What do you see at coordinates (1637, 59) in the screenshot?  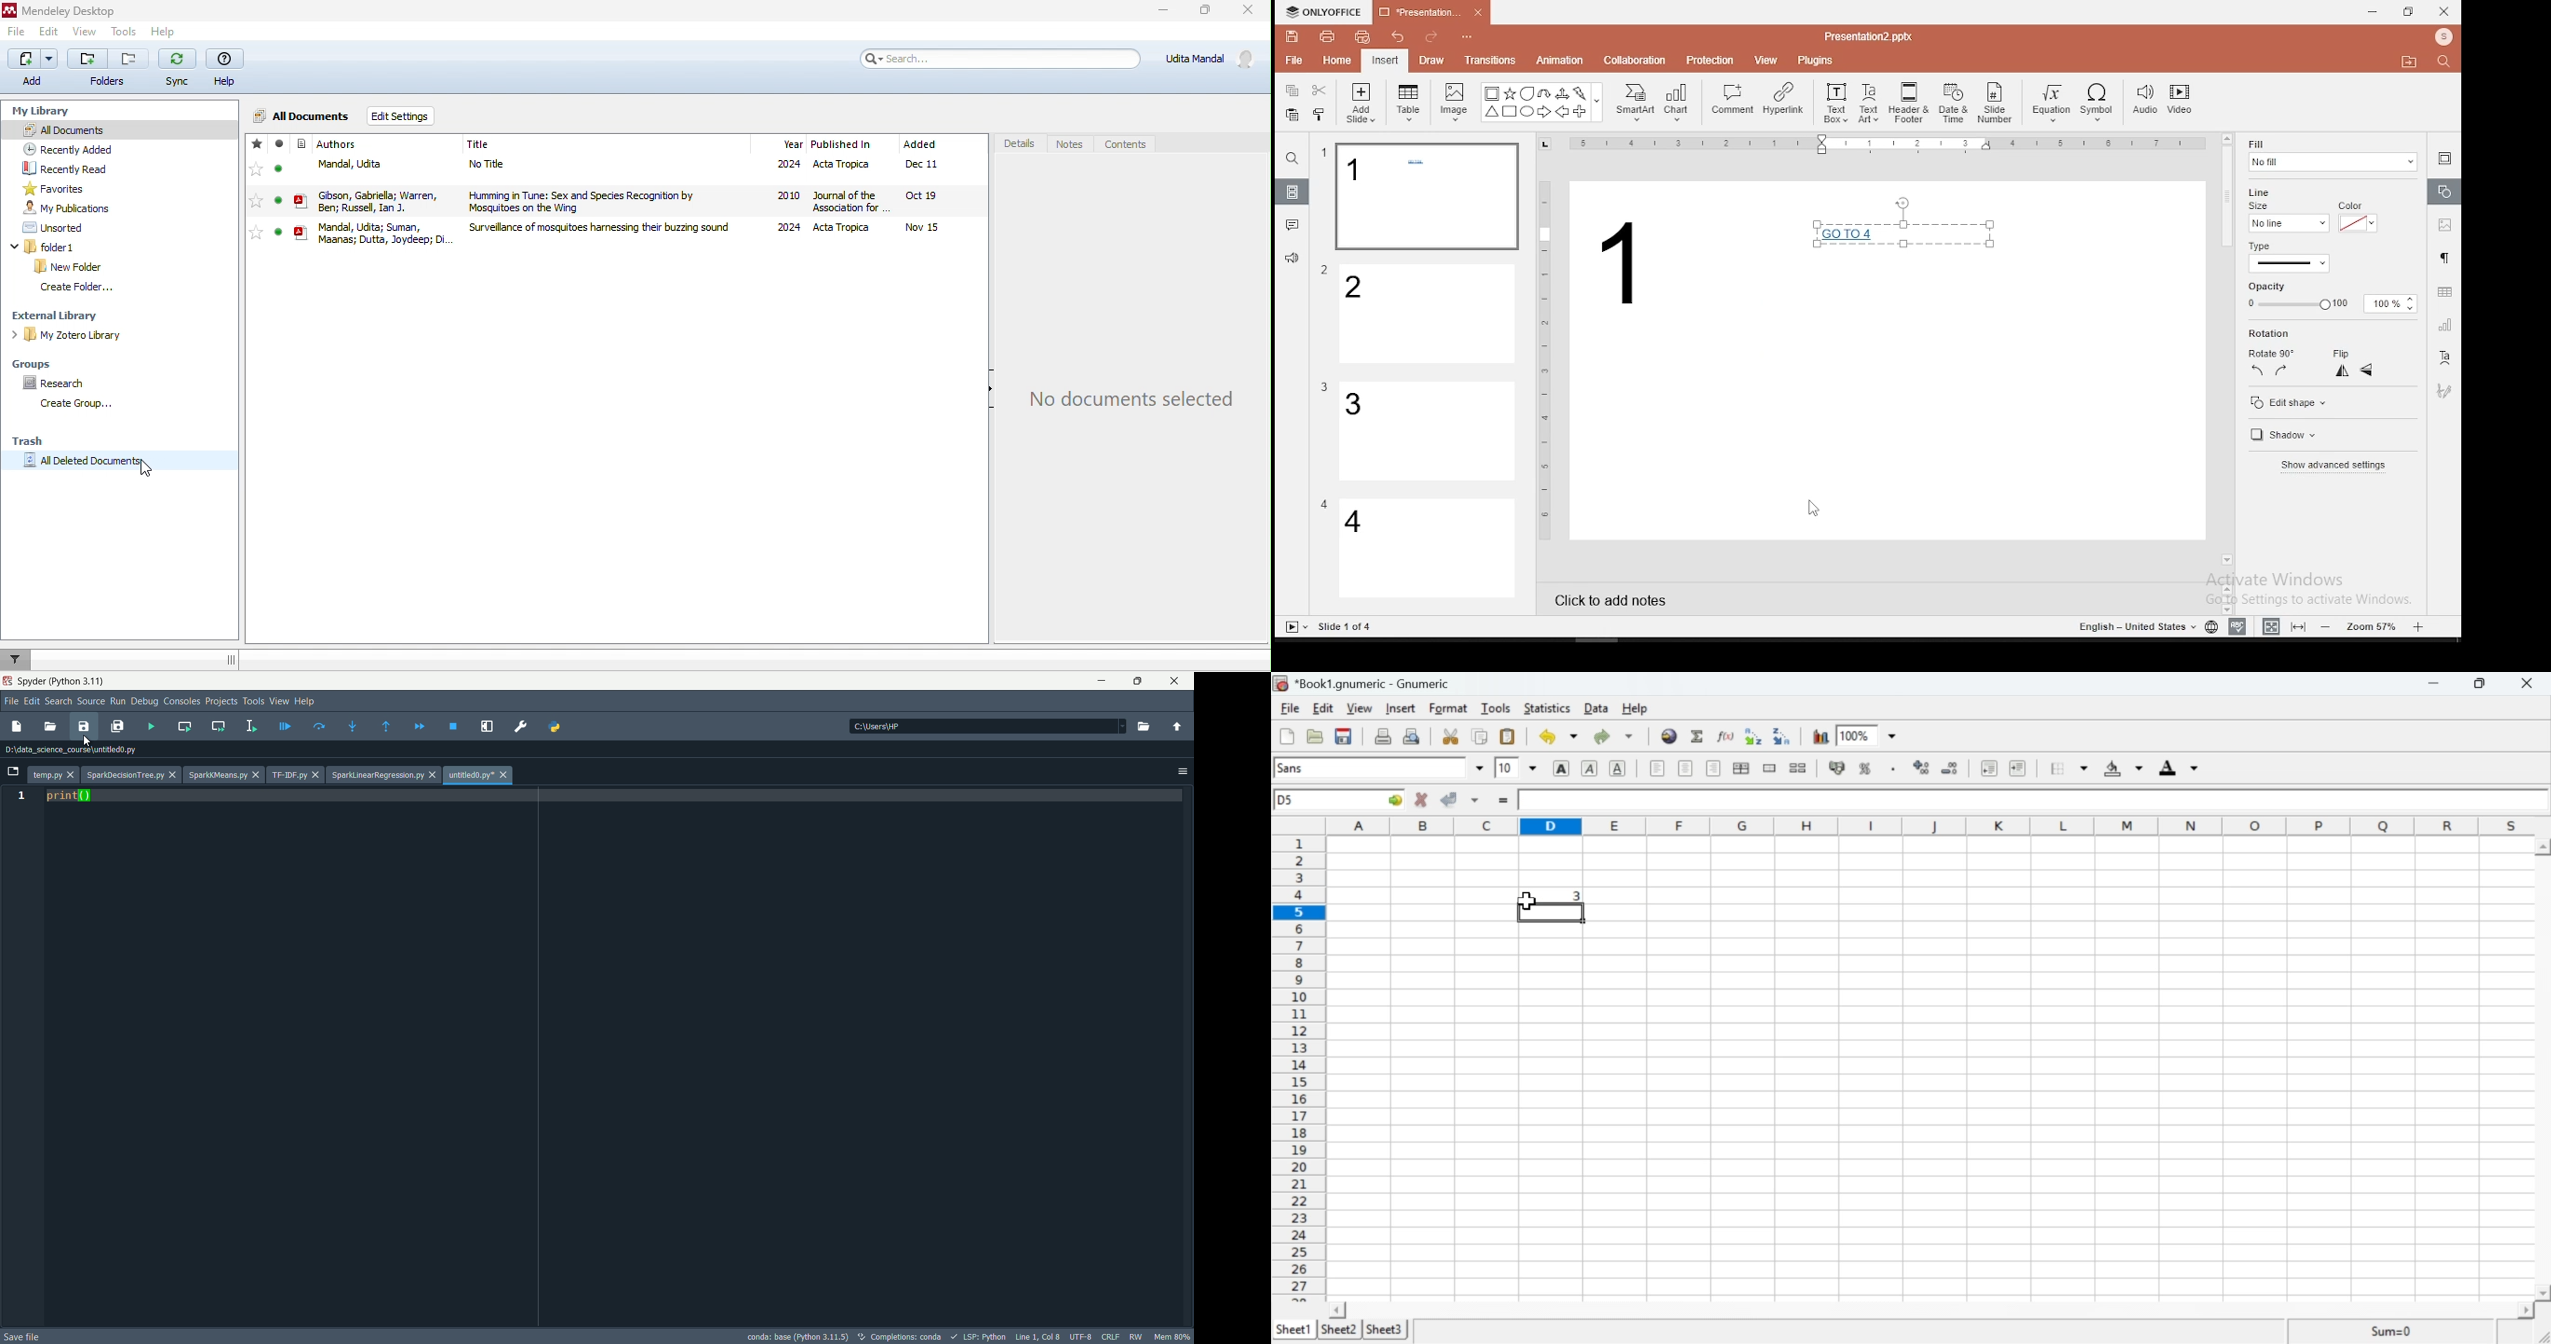 I see `collaboration` at bounding box center [1637, 59].